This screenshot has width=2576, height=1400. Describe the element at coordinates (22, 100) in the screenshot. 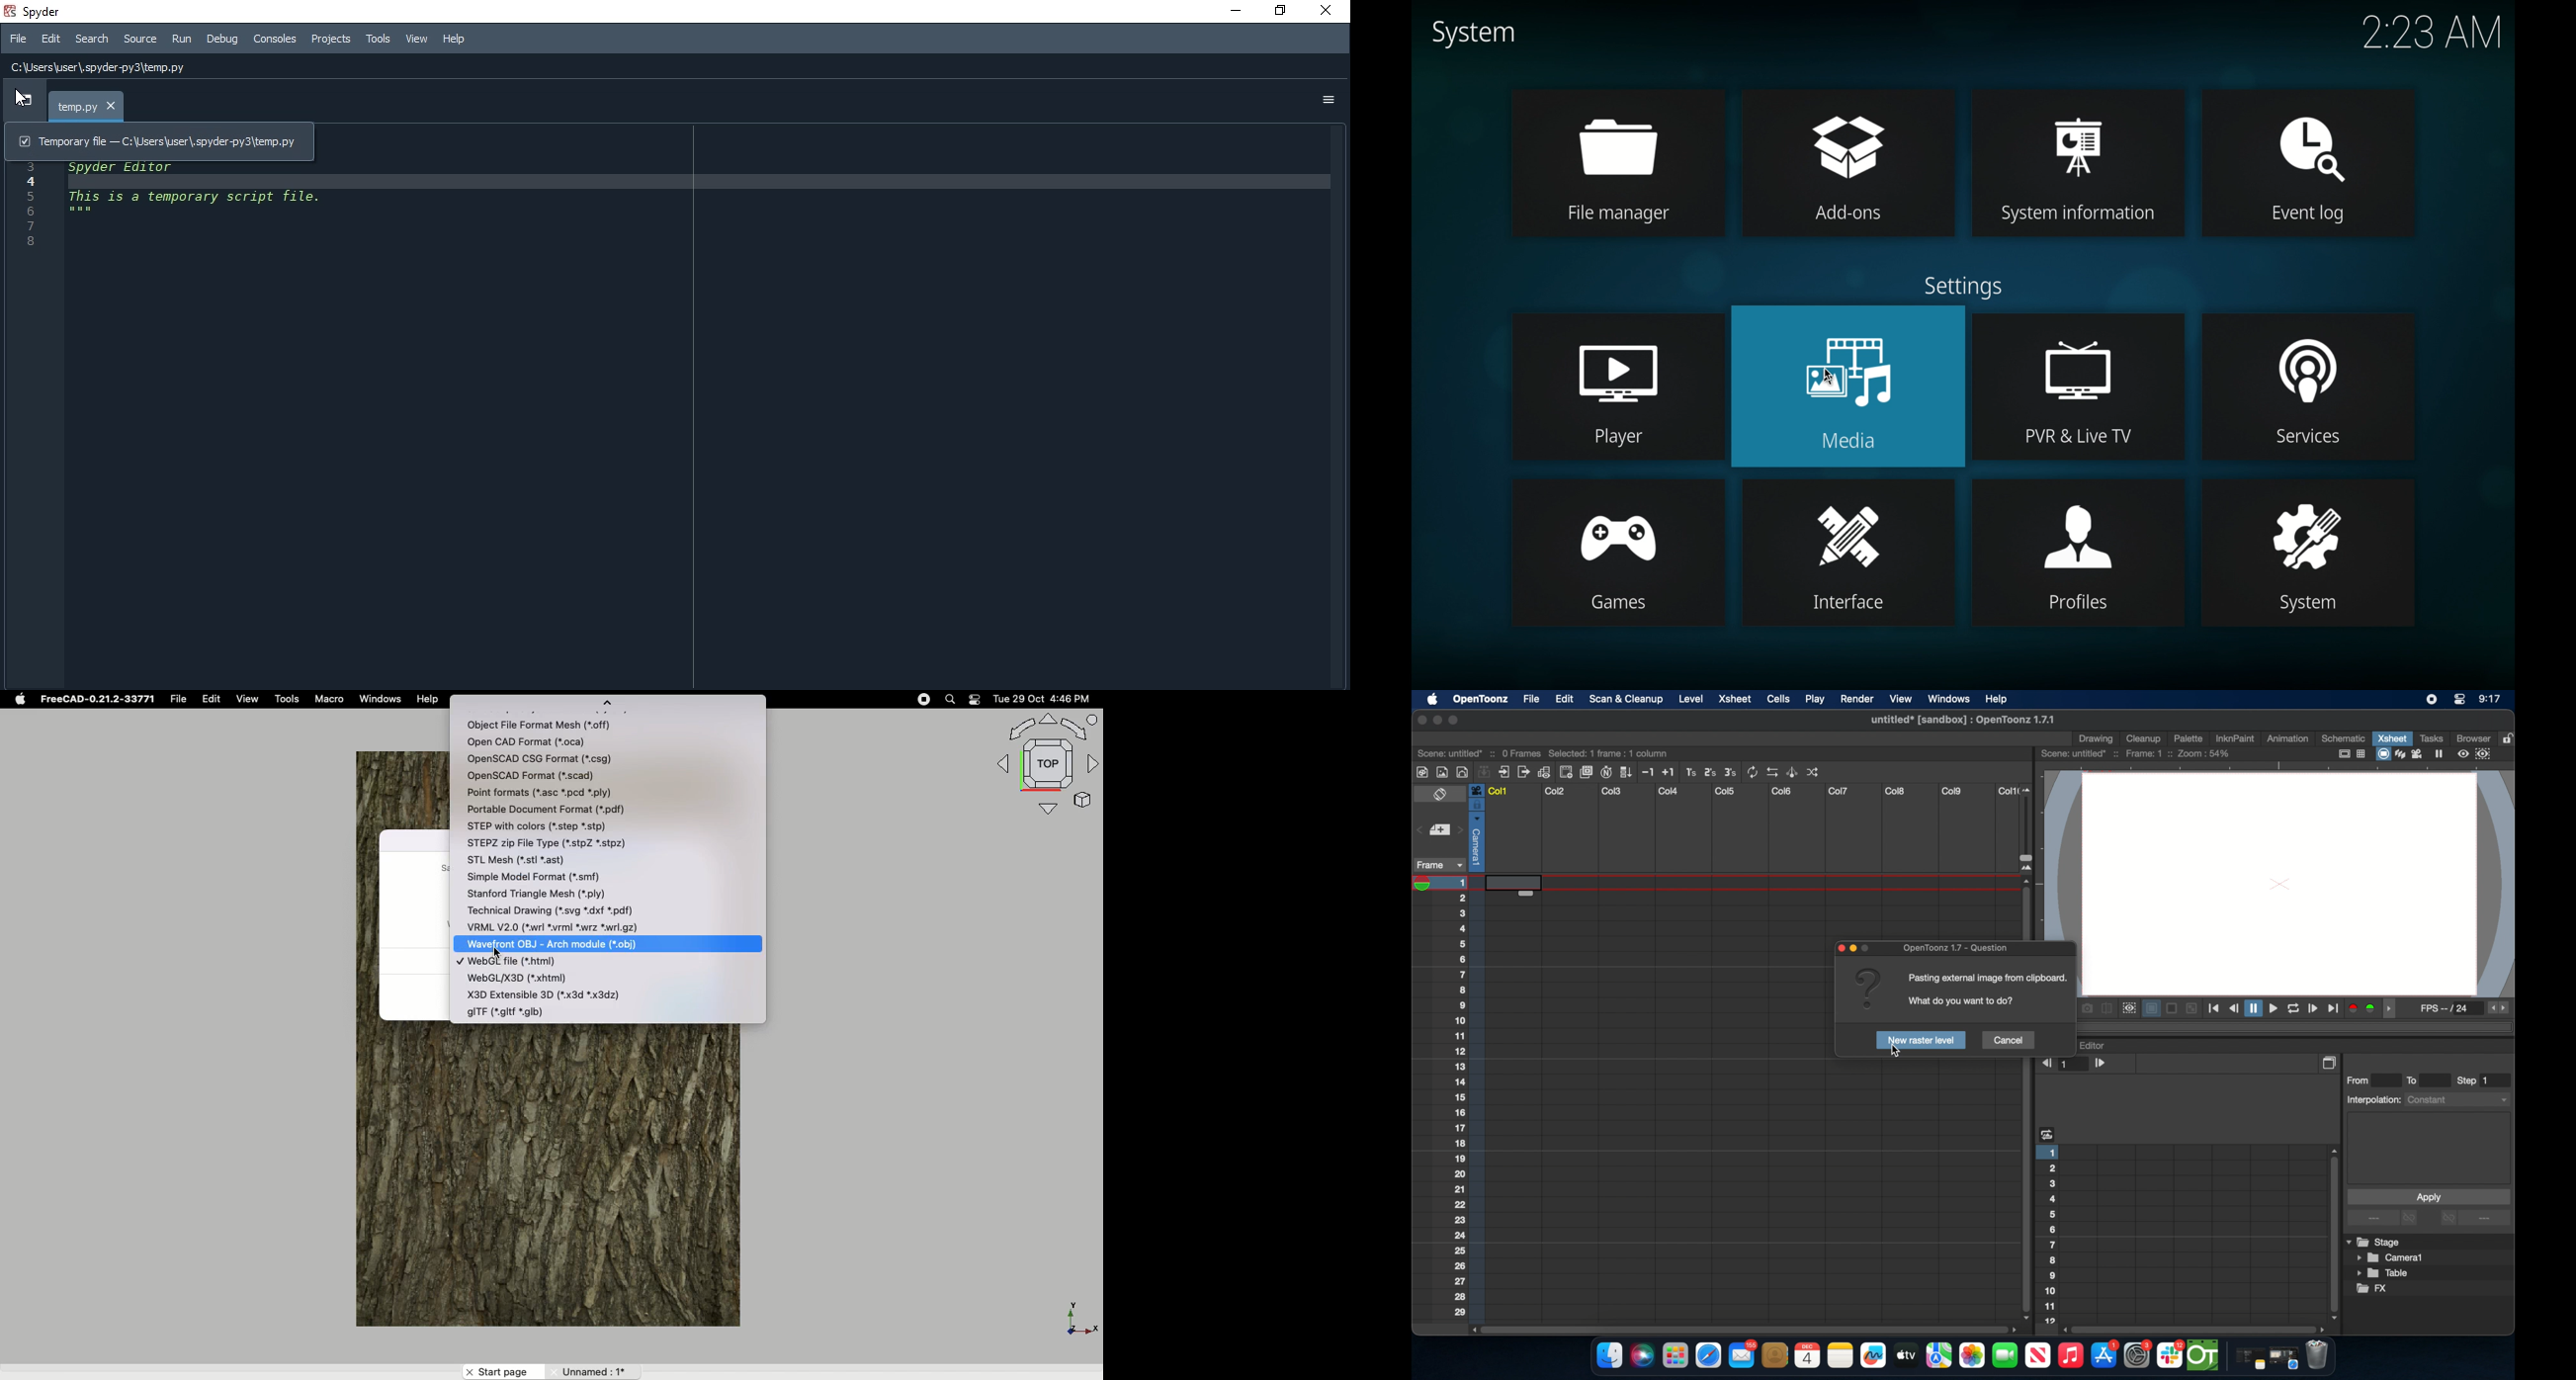

I see `cursor` at that location.